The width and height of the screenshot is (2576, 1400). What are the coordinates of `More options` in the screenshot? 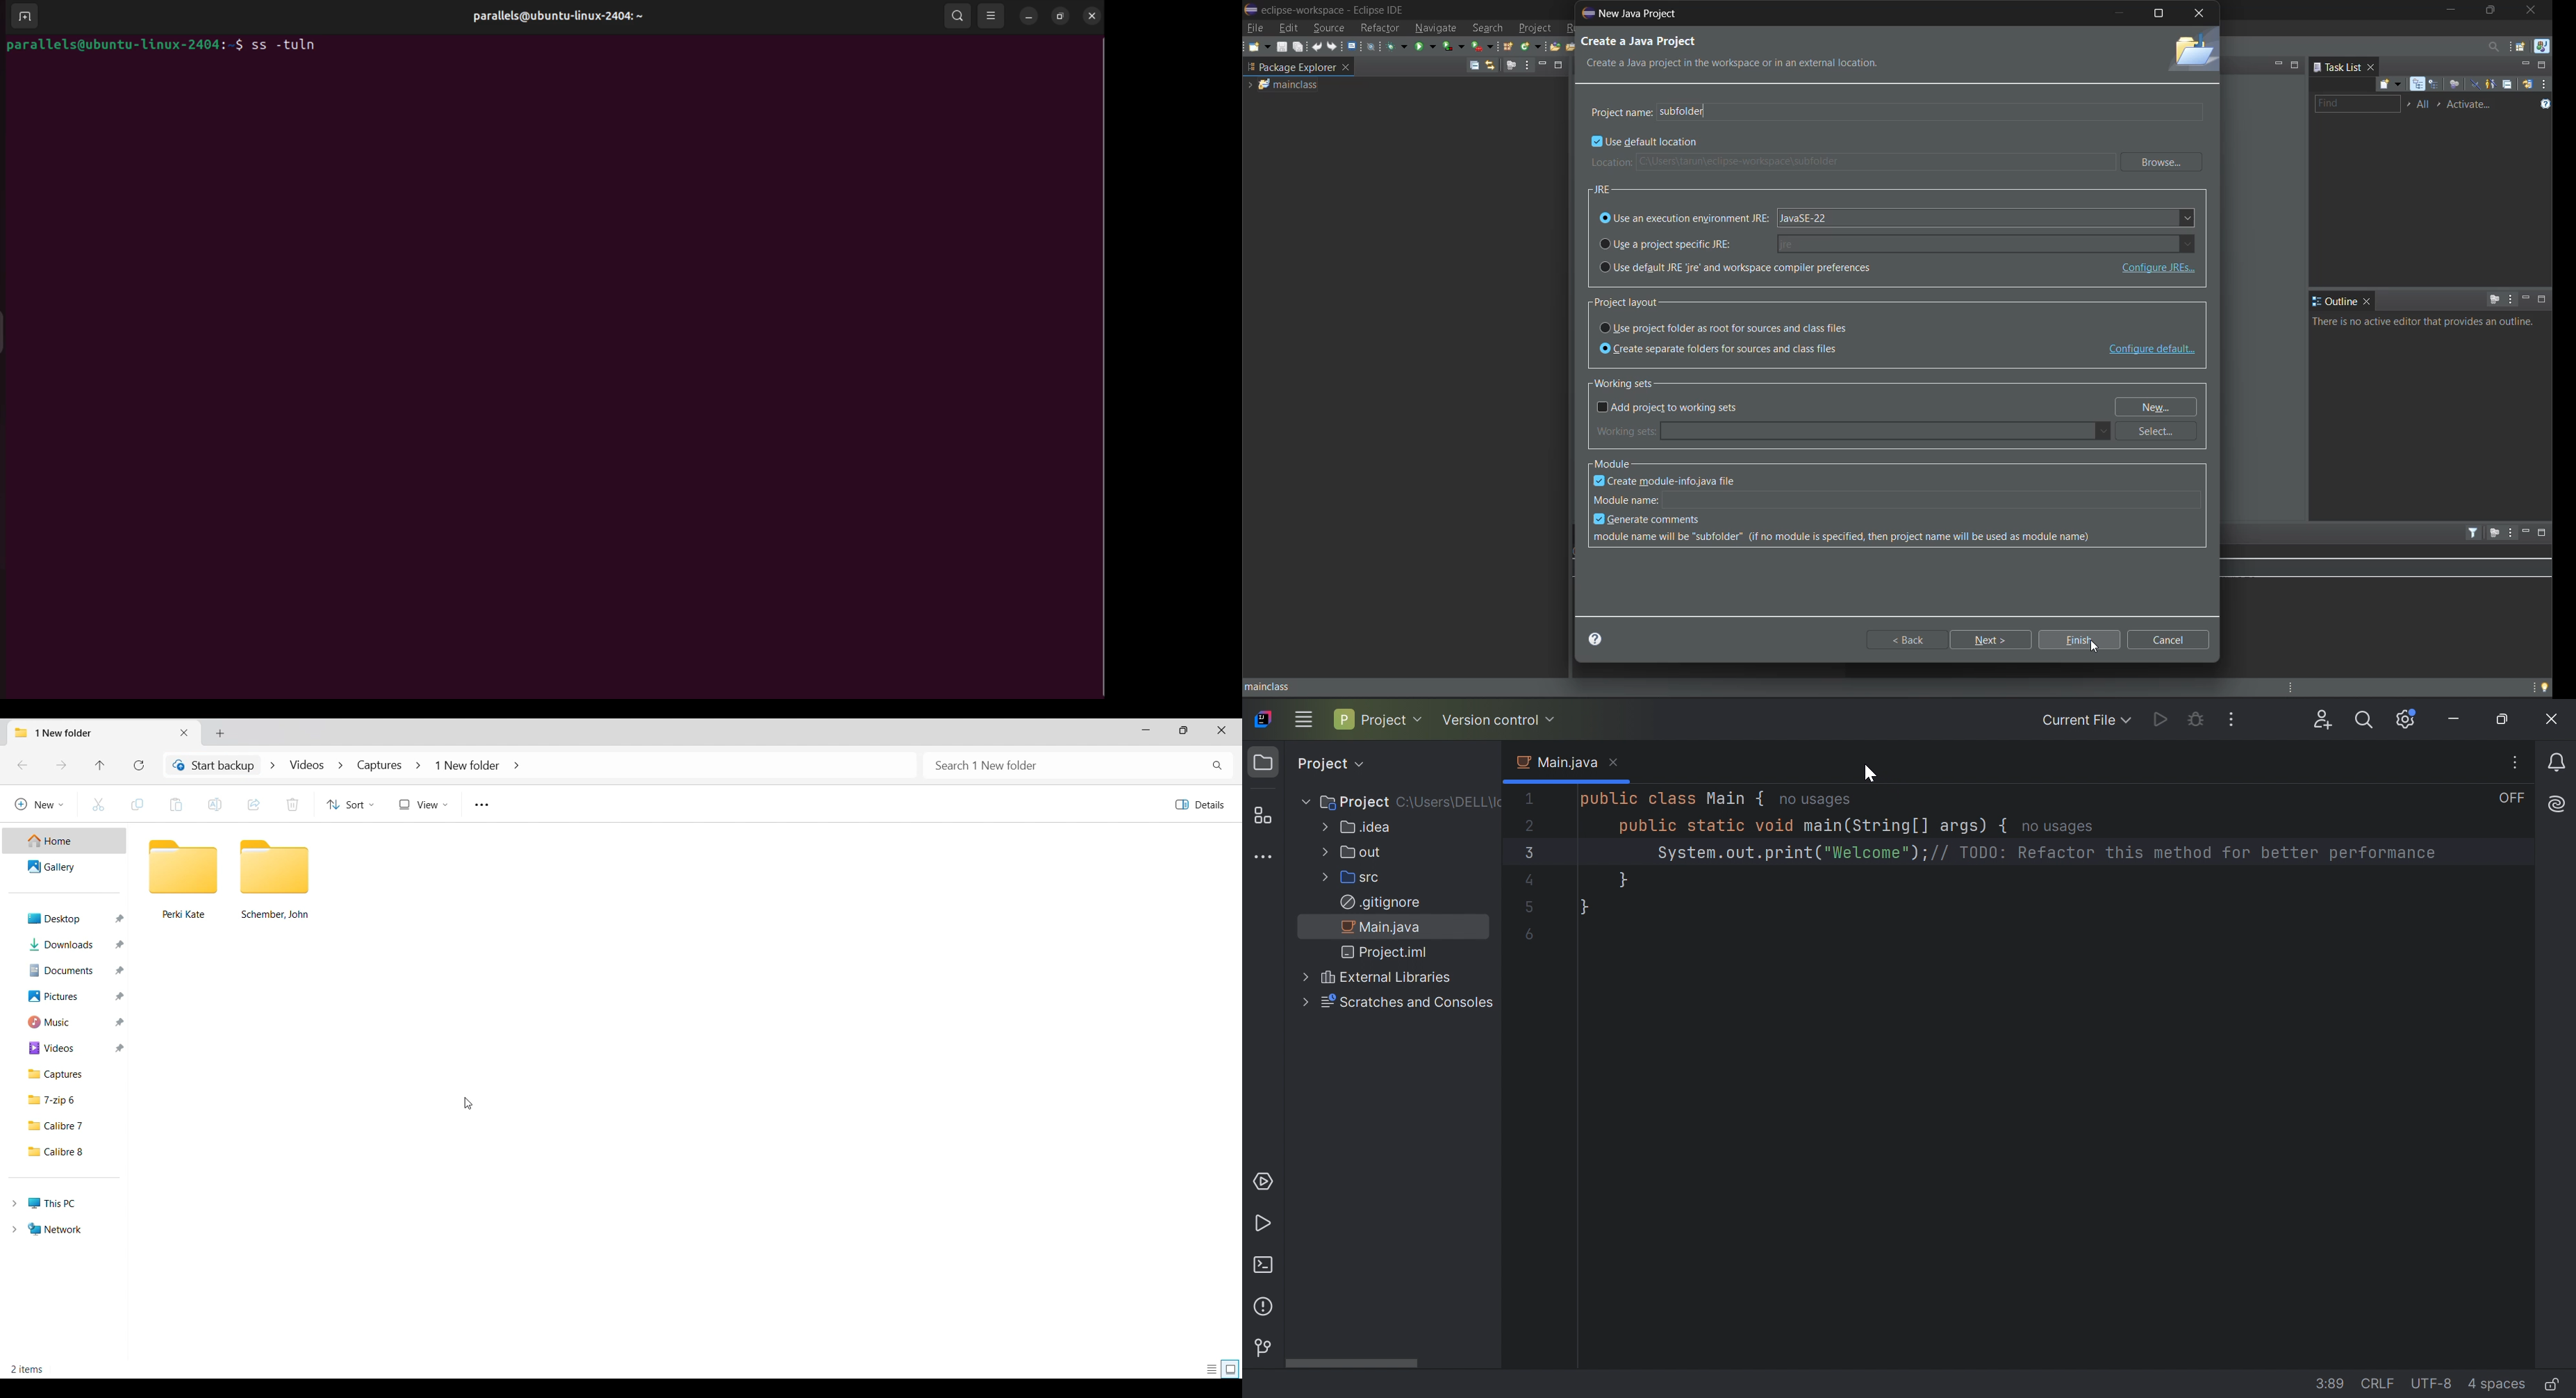 It's located at (481, 805).